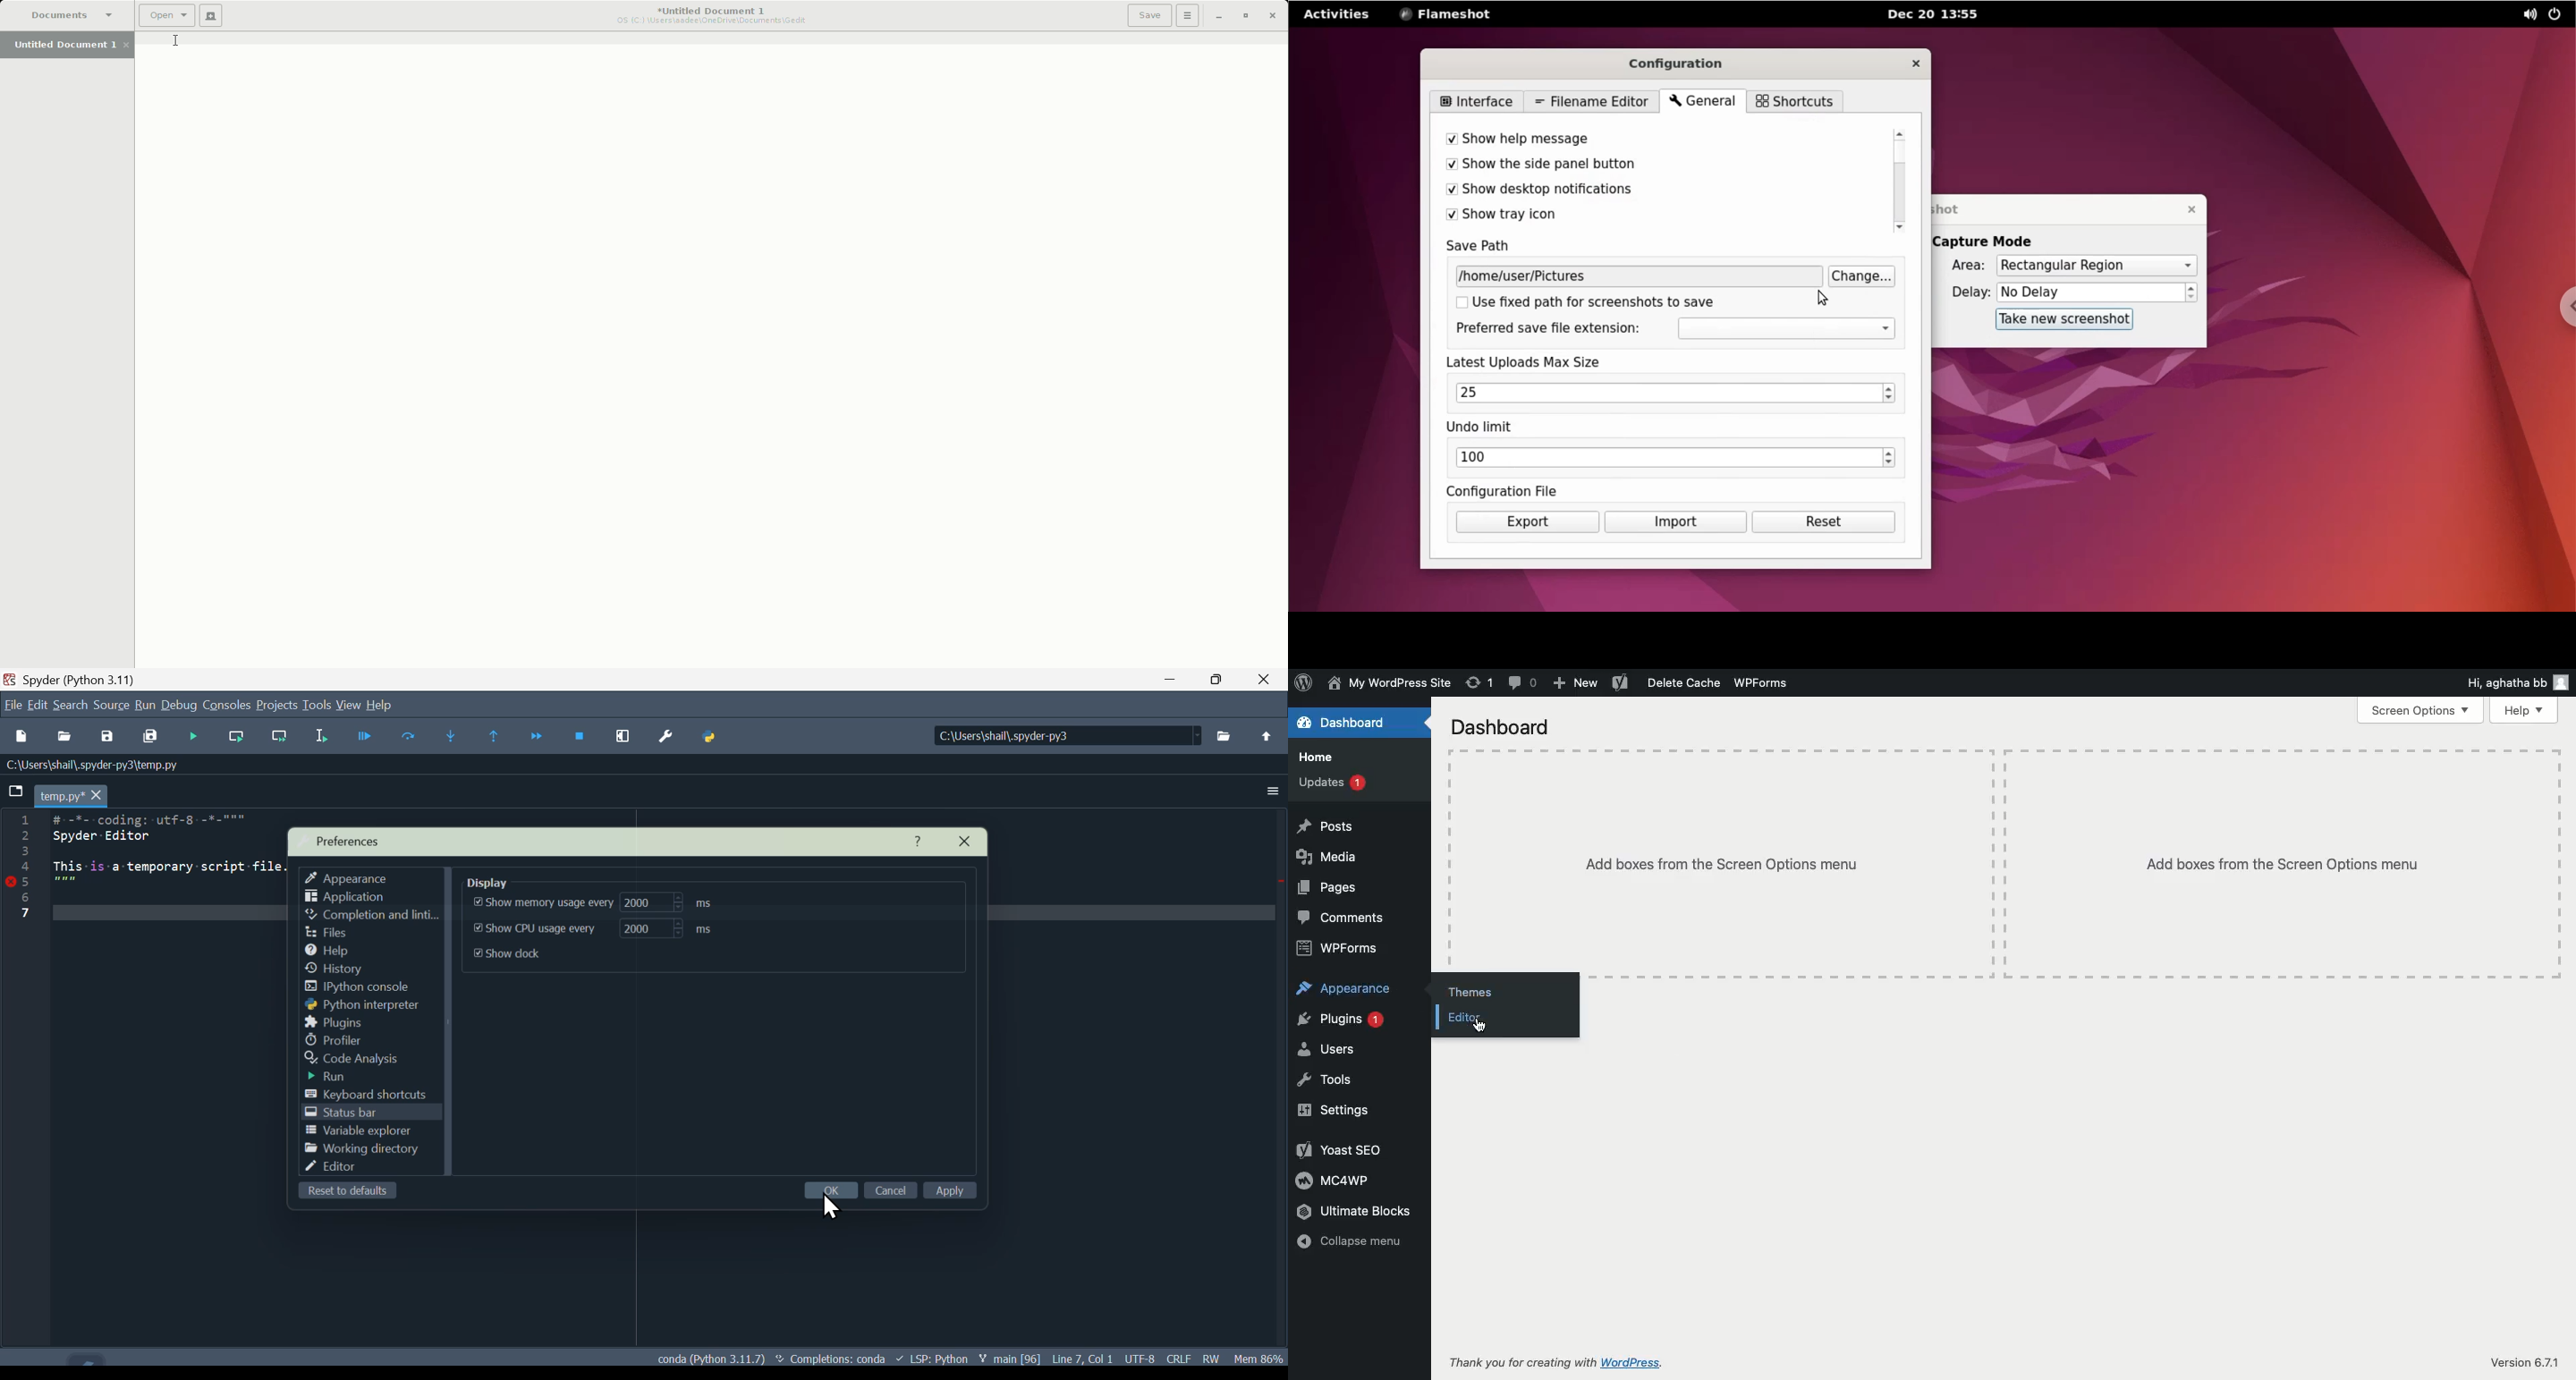 Image resolution: width=2576 pixels, height=1400 pixels. Describe the element at coordinates (112, 705) in the screenshot. I see `Source` at that location.